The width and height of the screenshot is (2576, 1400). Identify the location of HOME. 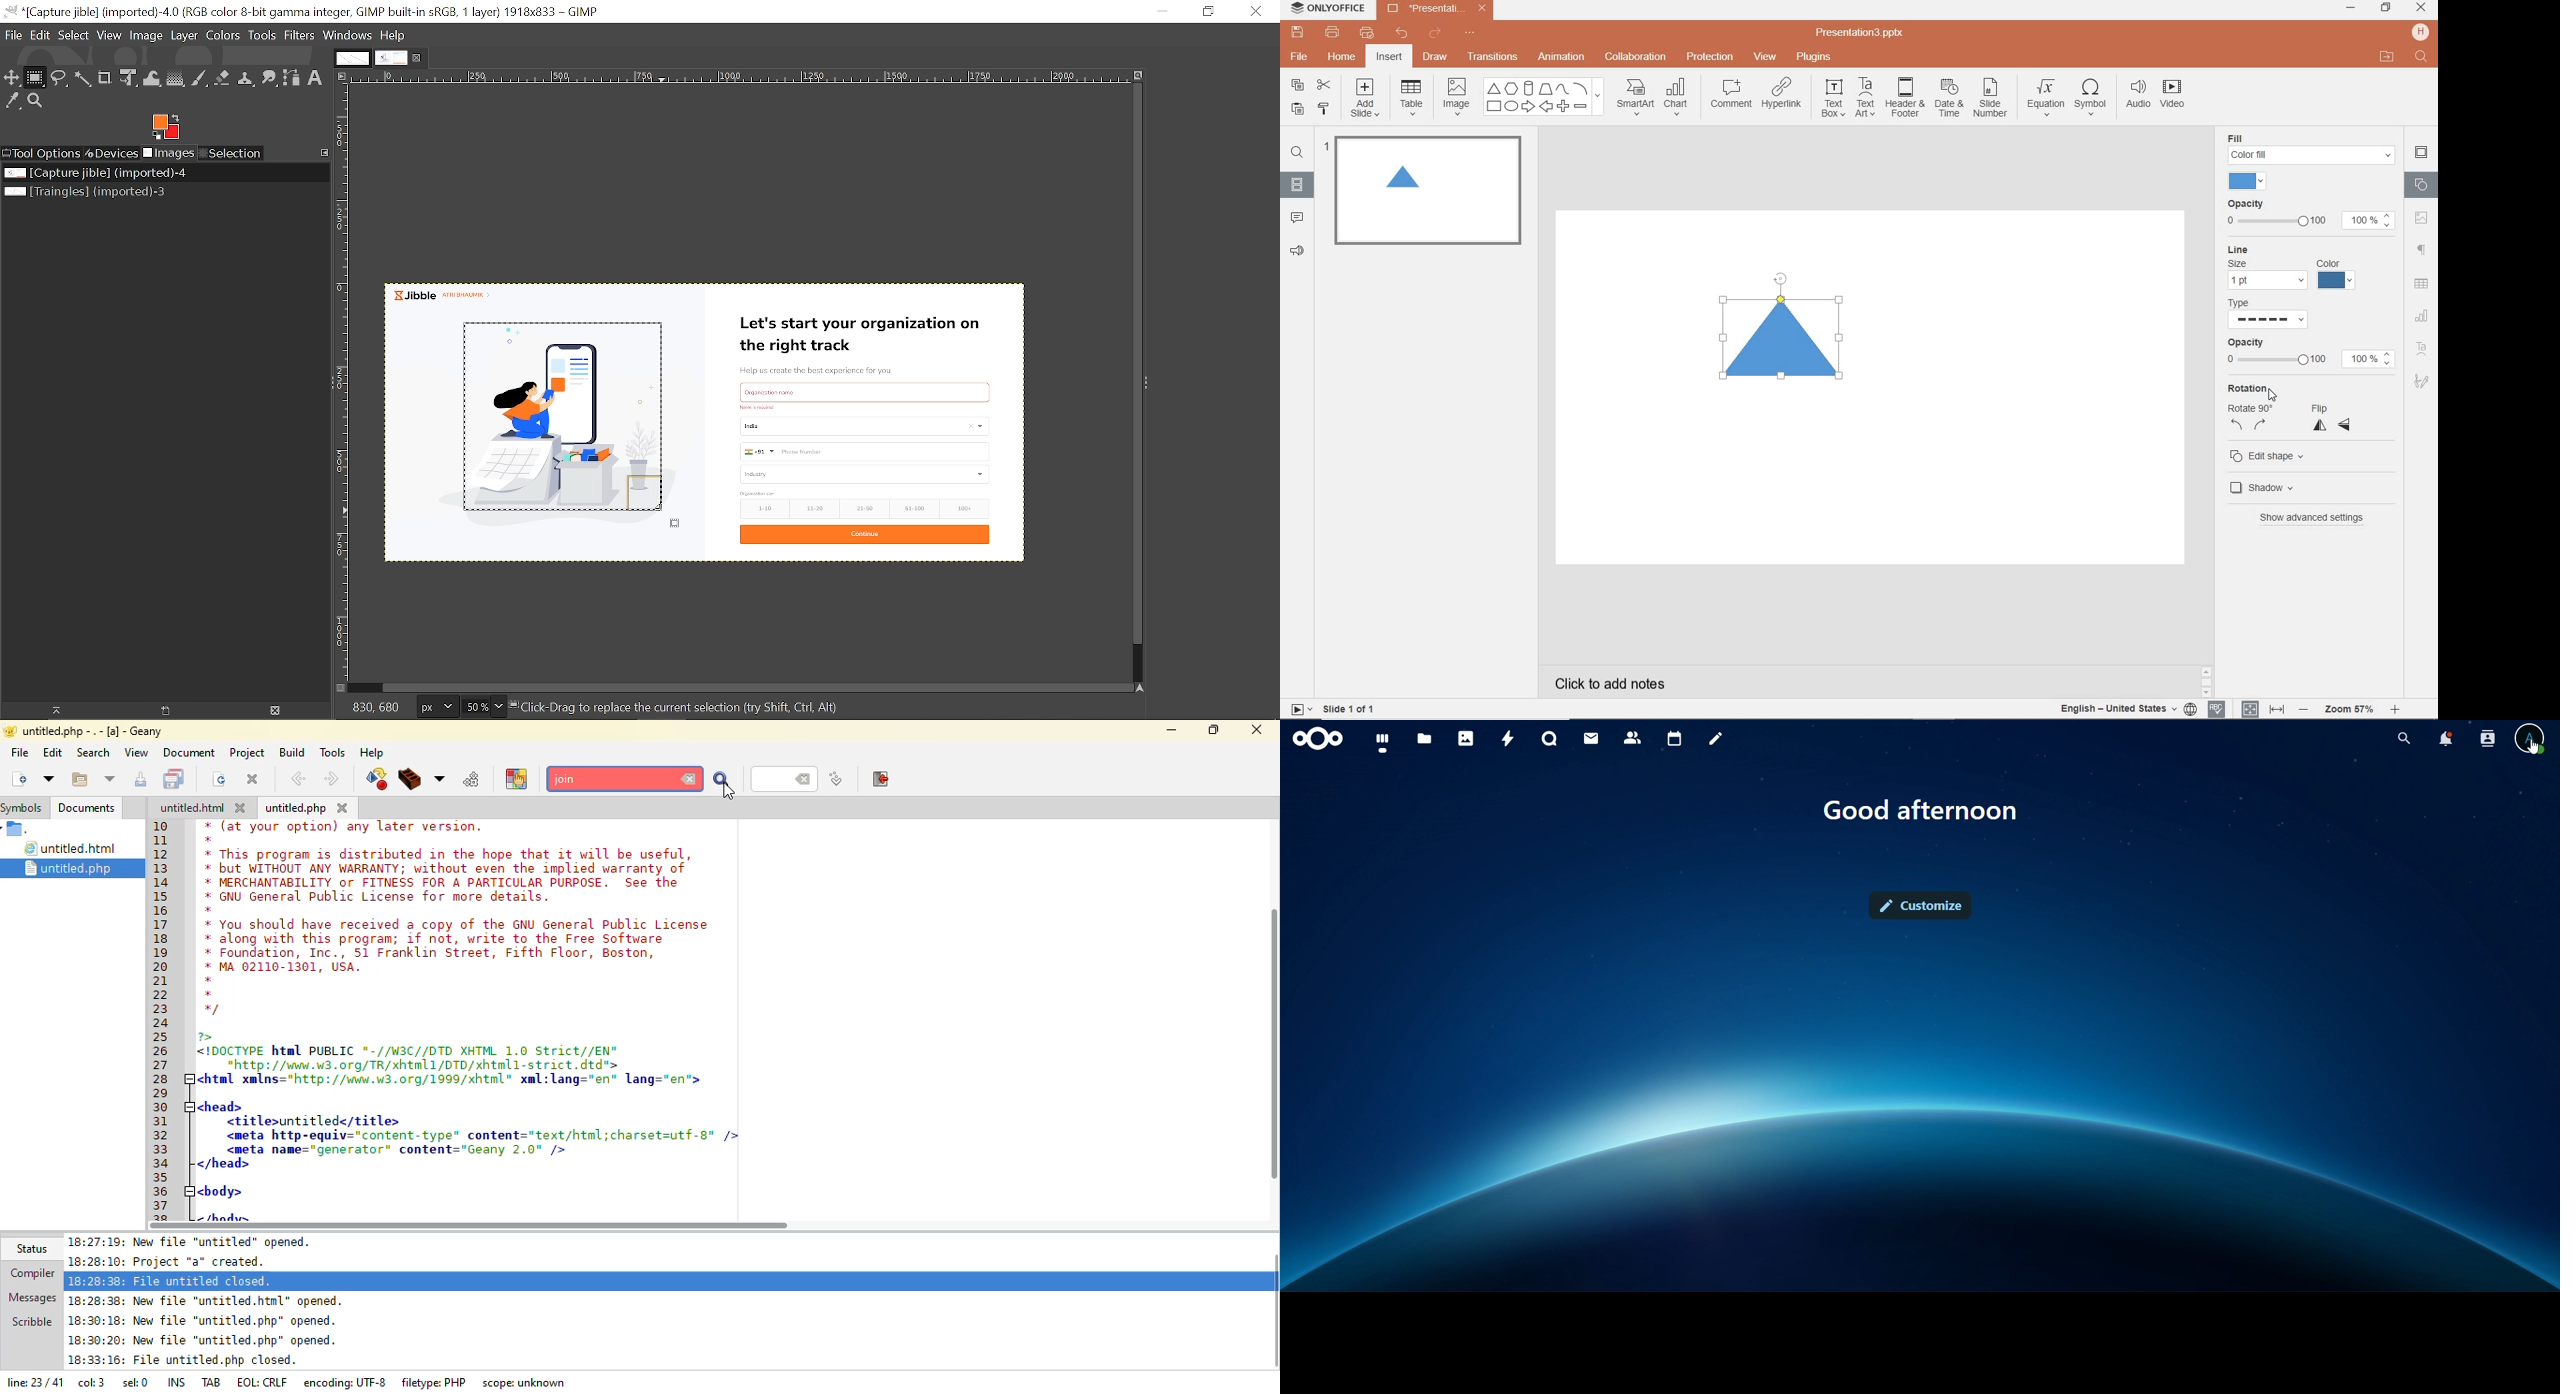
(1343, 58).